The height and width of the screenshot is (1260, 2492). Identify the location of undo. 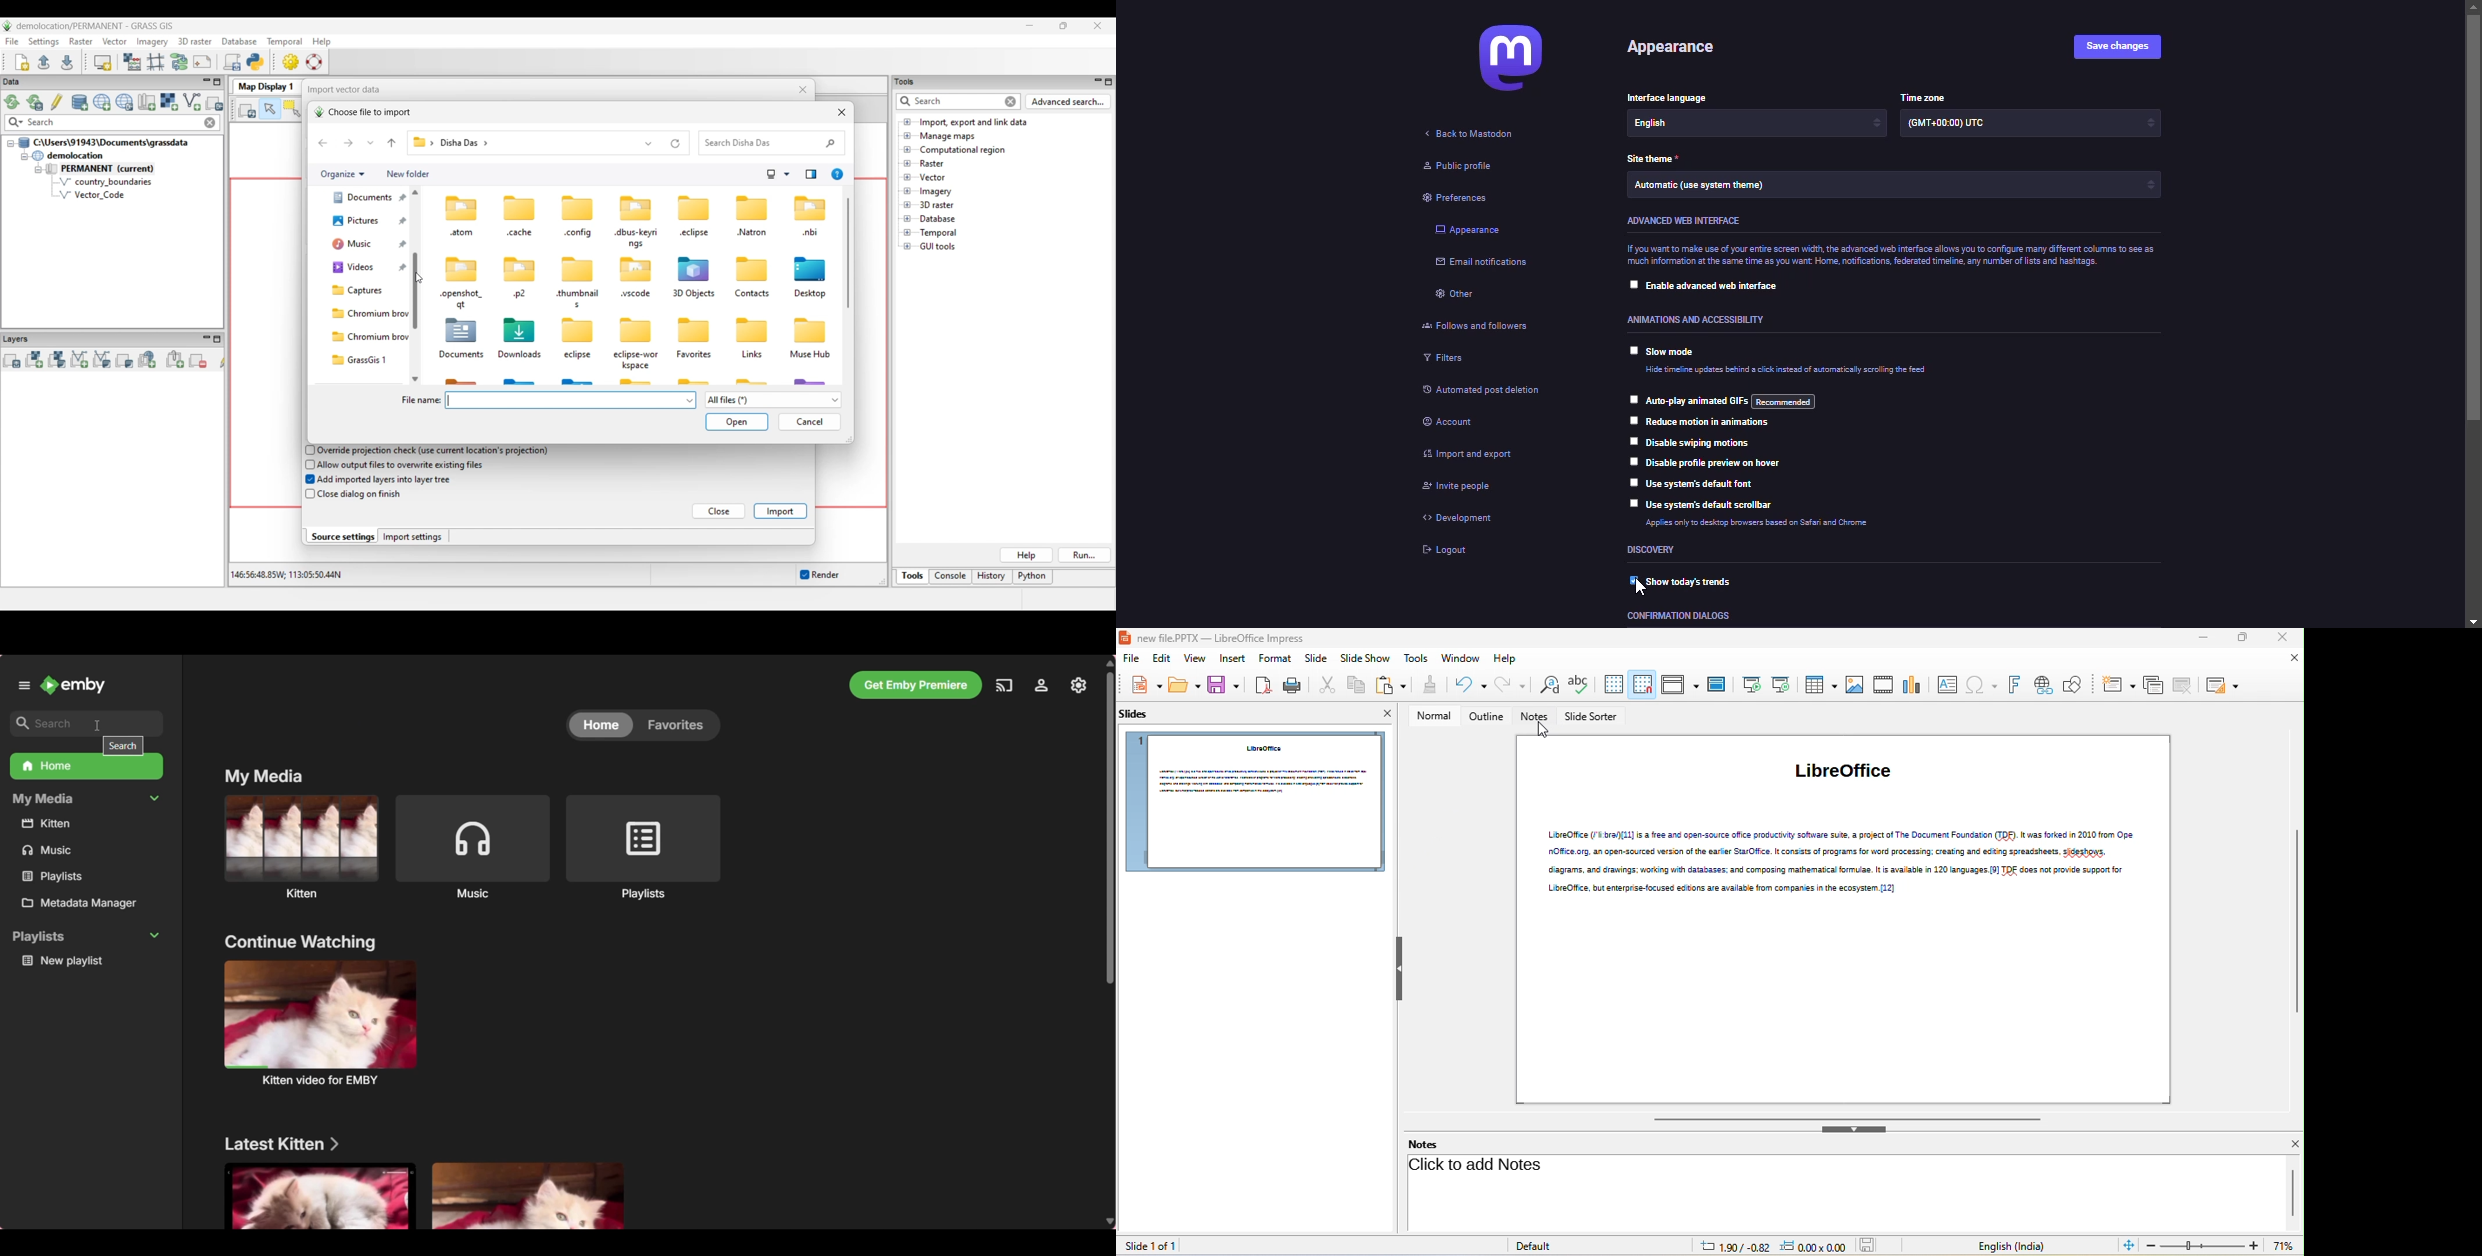
(1467, 685).